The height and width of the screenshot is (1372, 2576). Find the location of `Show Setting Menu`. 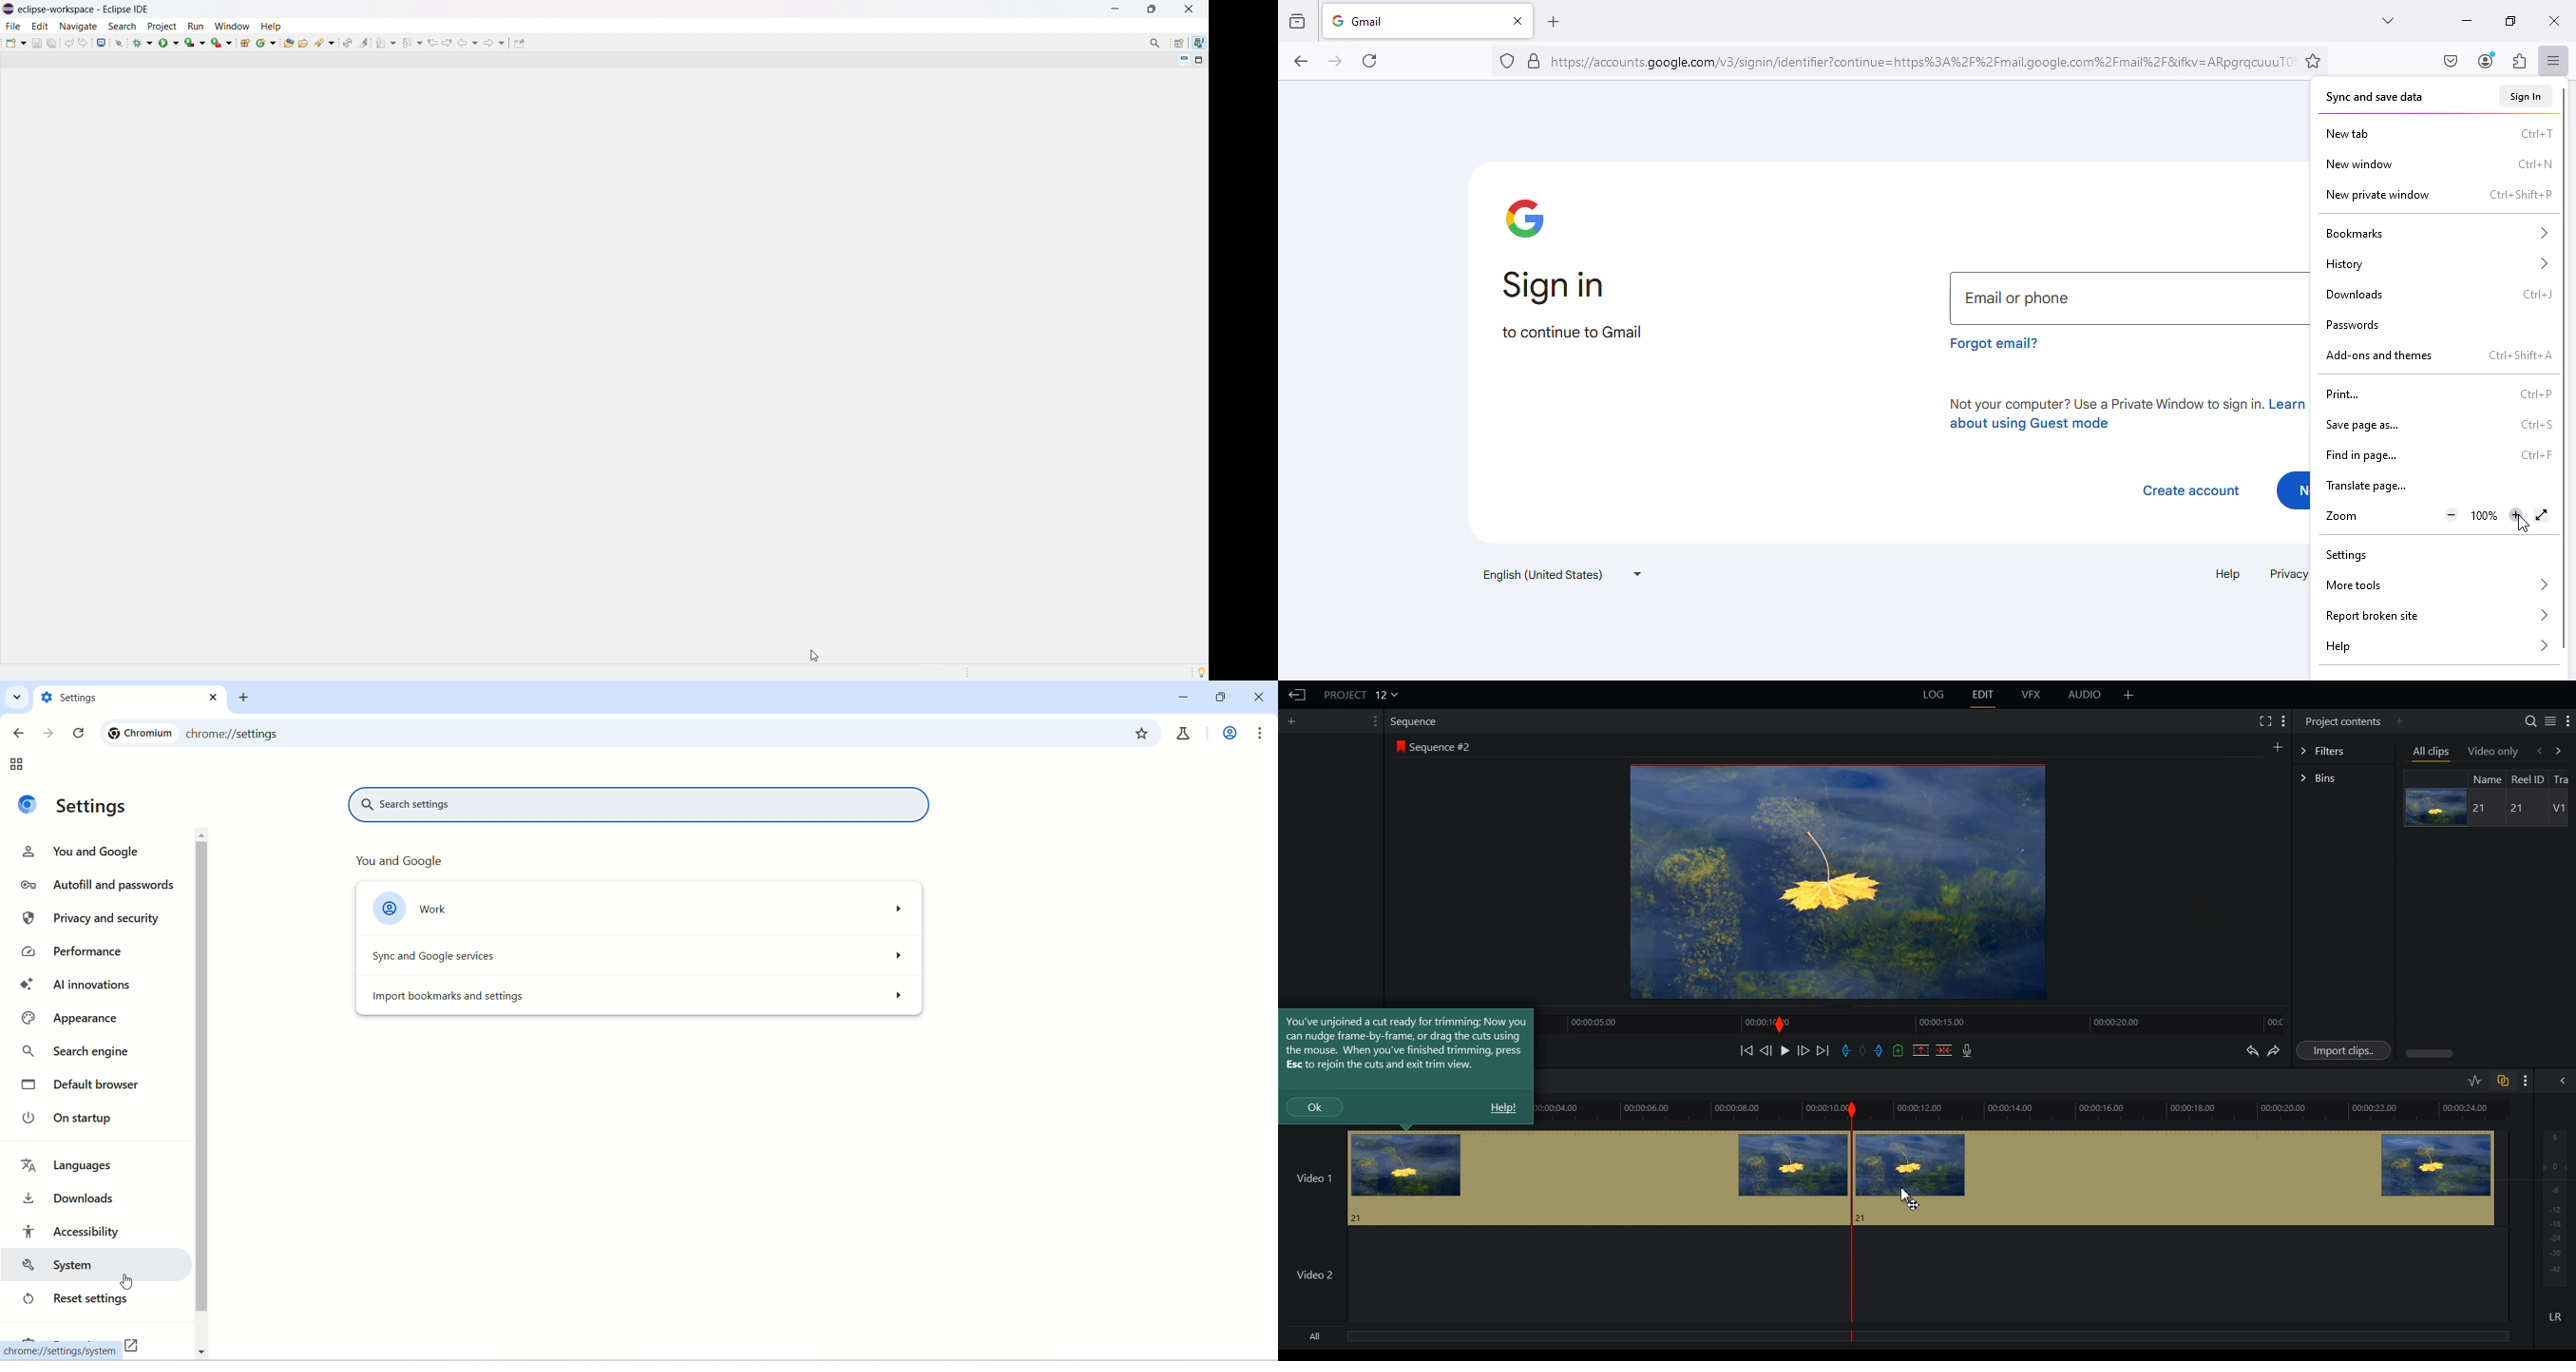

Show Setting Menu is located at coordinates (2284, 722).